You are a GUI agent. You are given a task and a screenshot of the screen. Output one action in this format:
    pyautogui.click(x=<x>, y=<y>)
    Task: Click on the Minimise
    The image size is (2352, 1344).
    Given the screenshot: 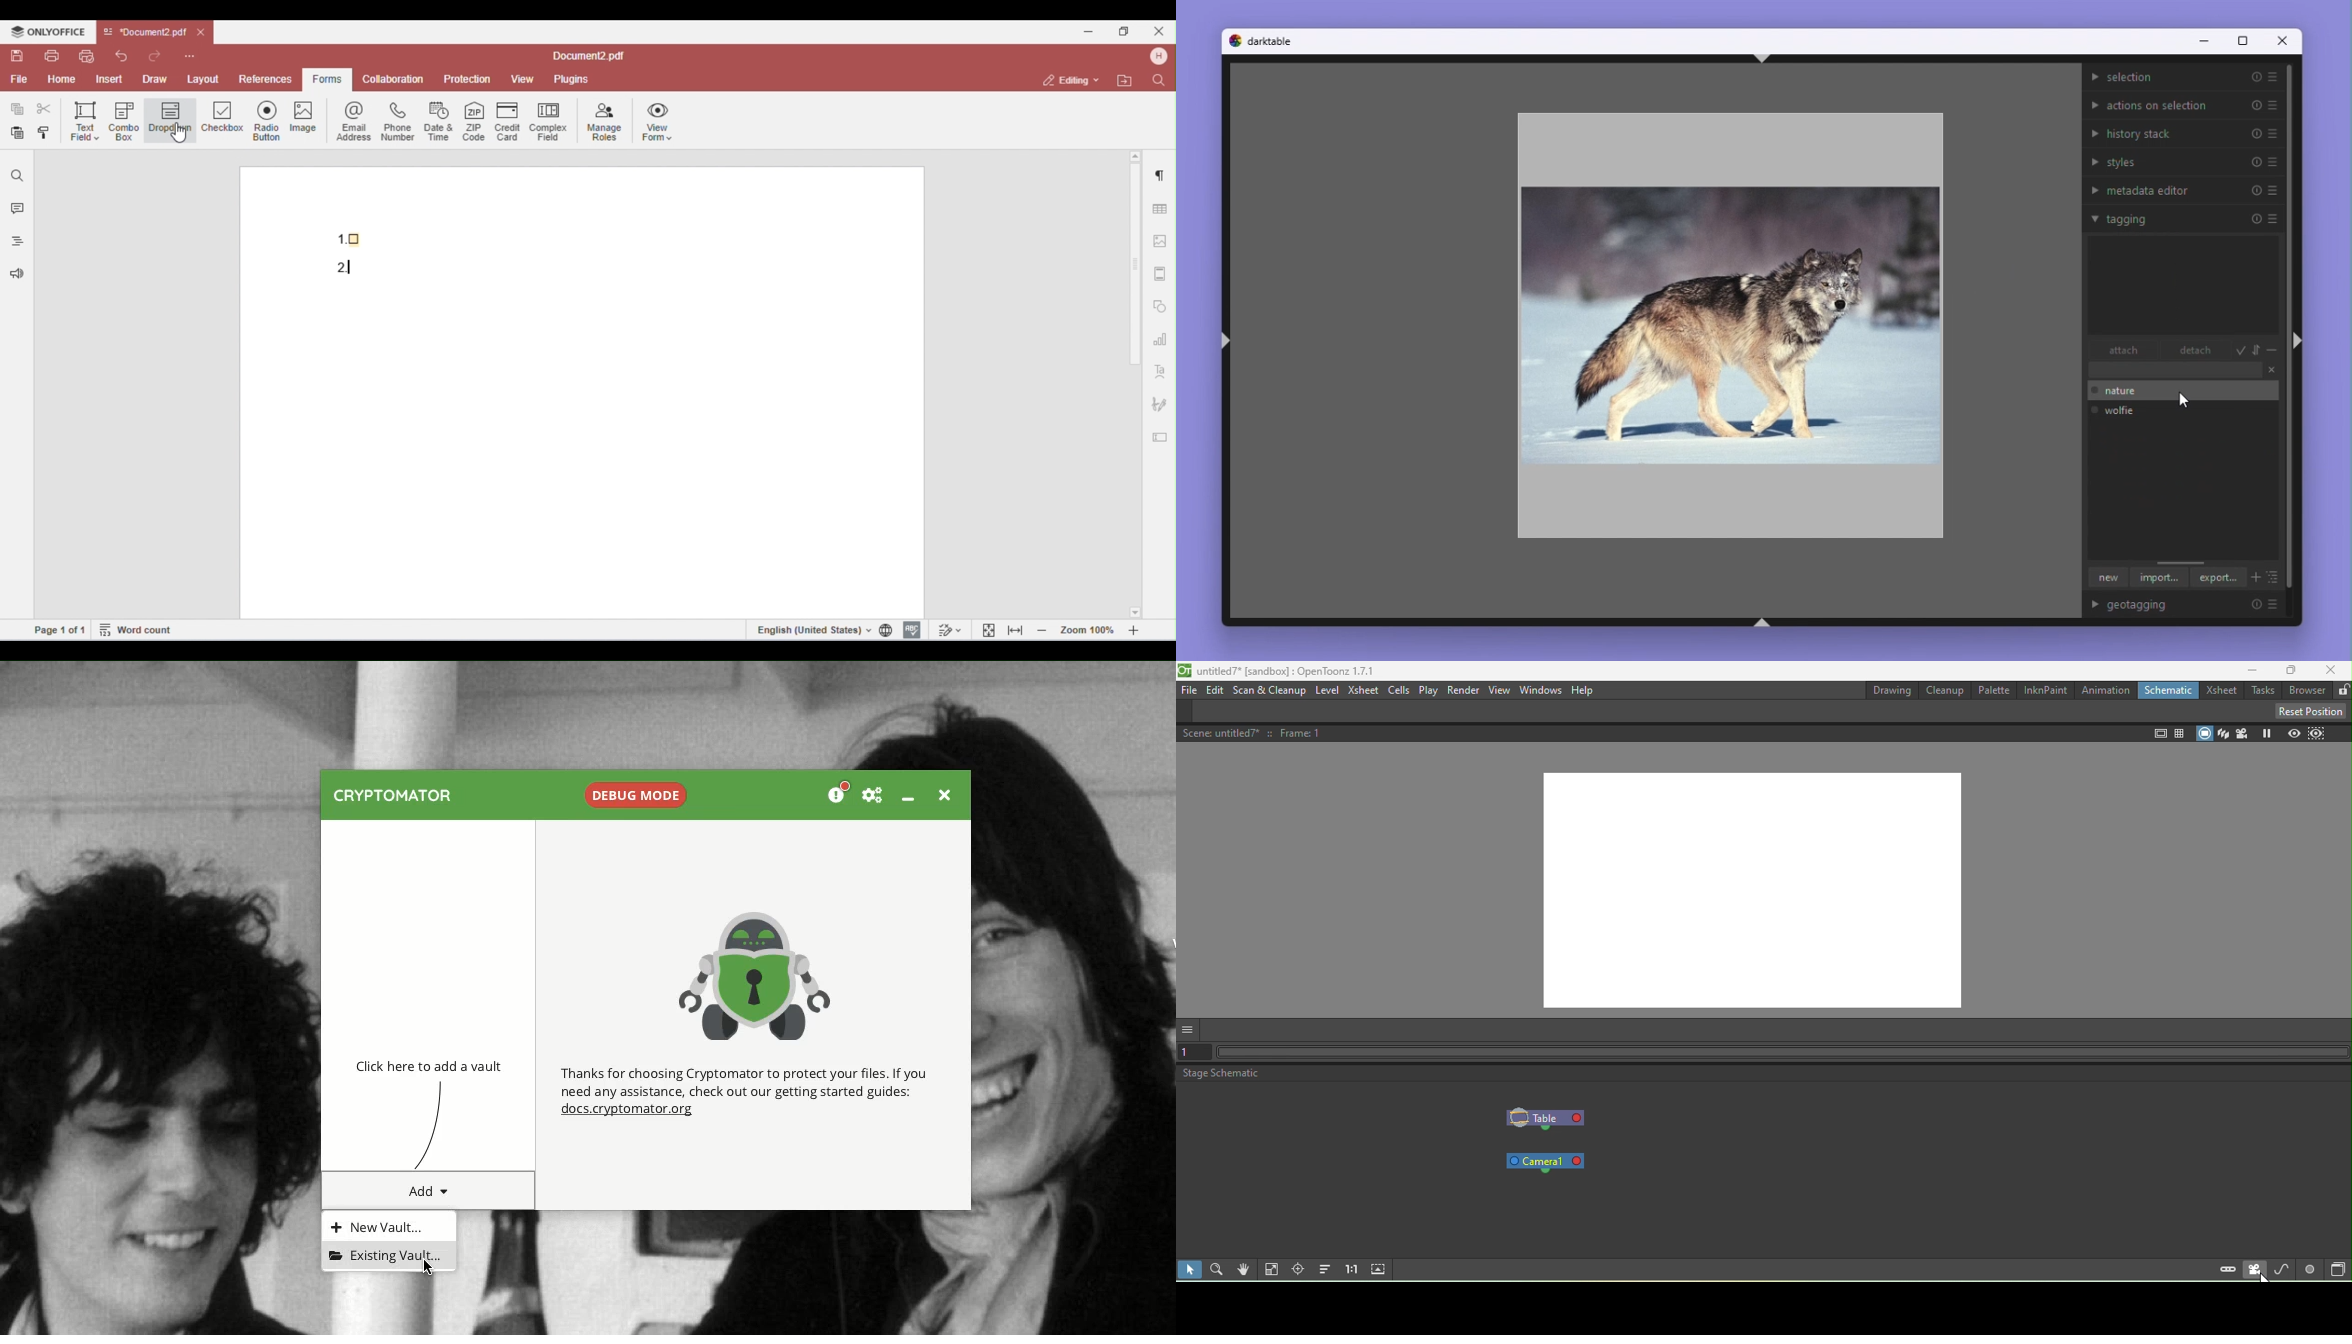 What is the action you would take?
    pyautogui.click(x=2273, y=352)
    